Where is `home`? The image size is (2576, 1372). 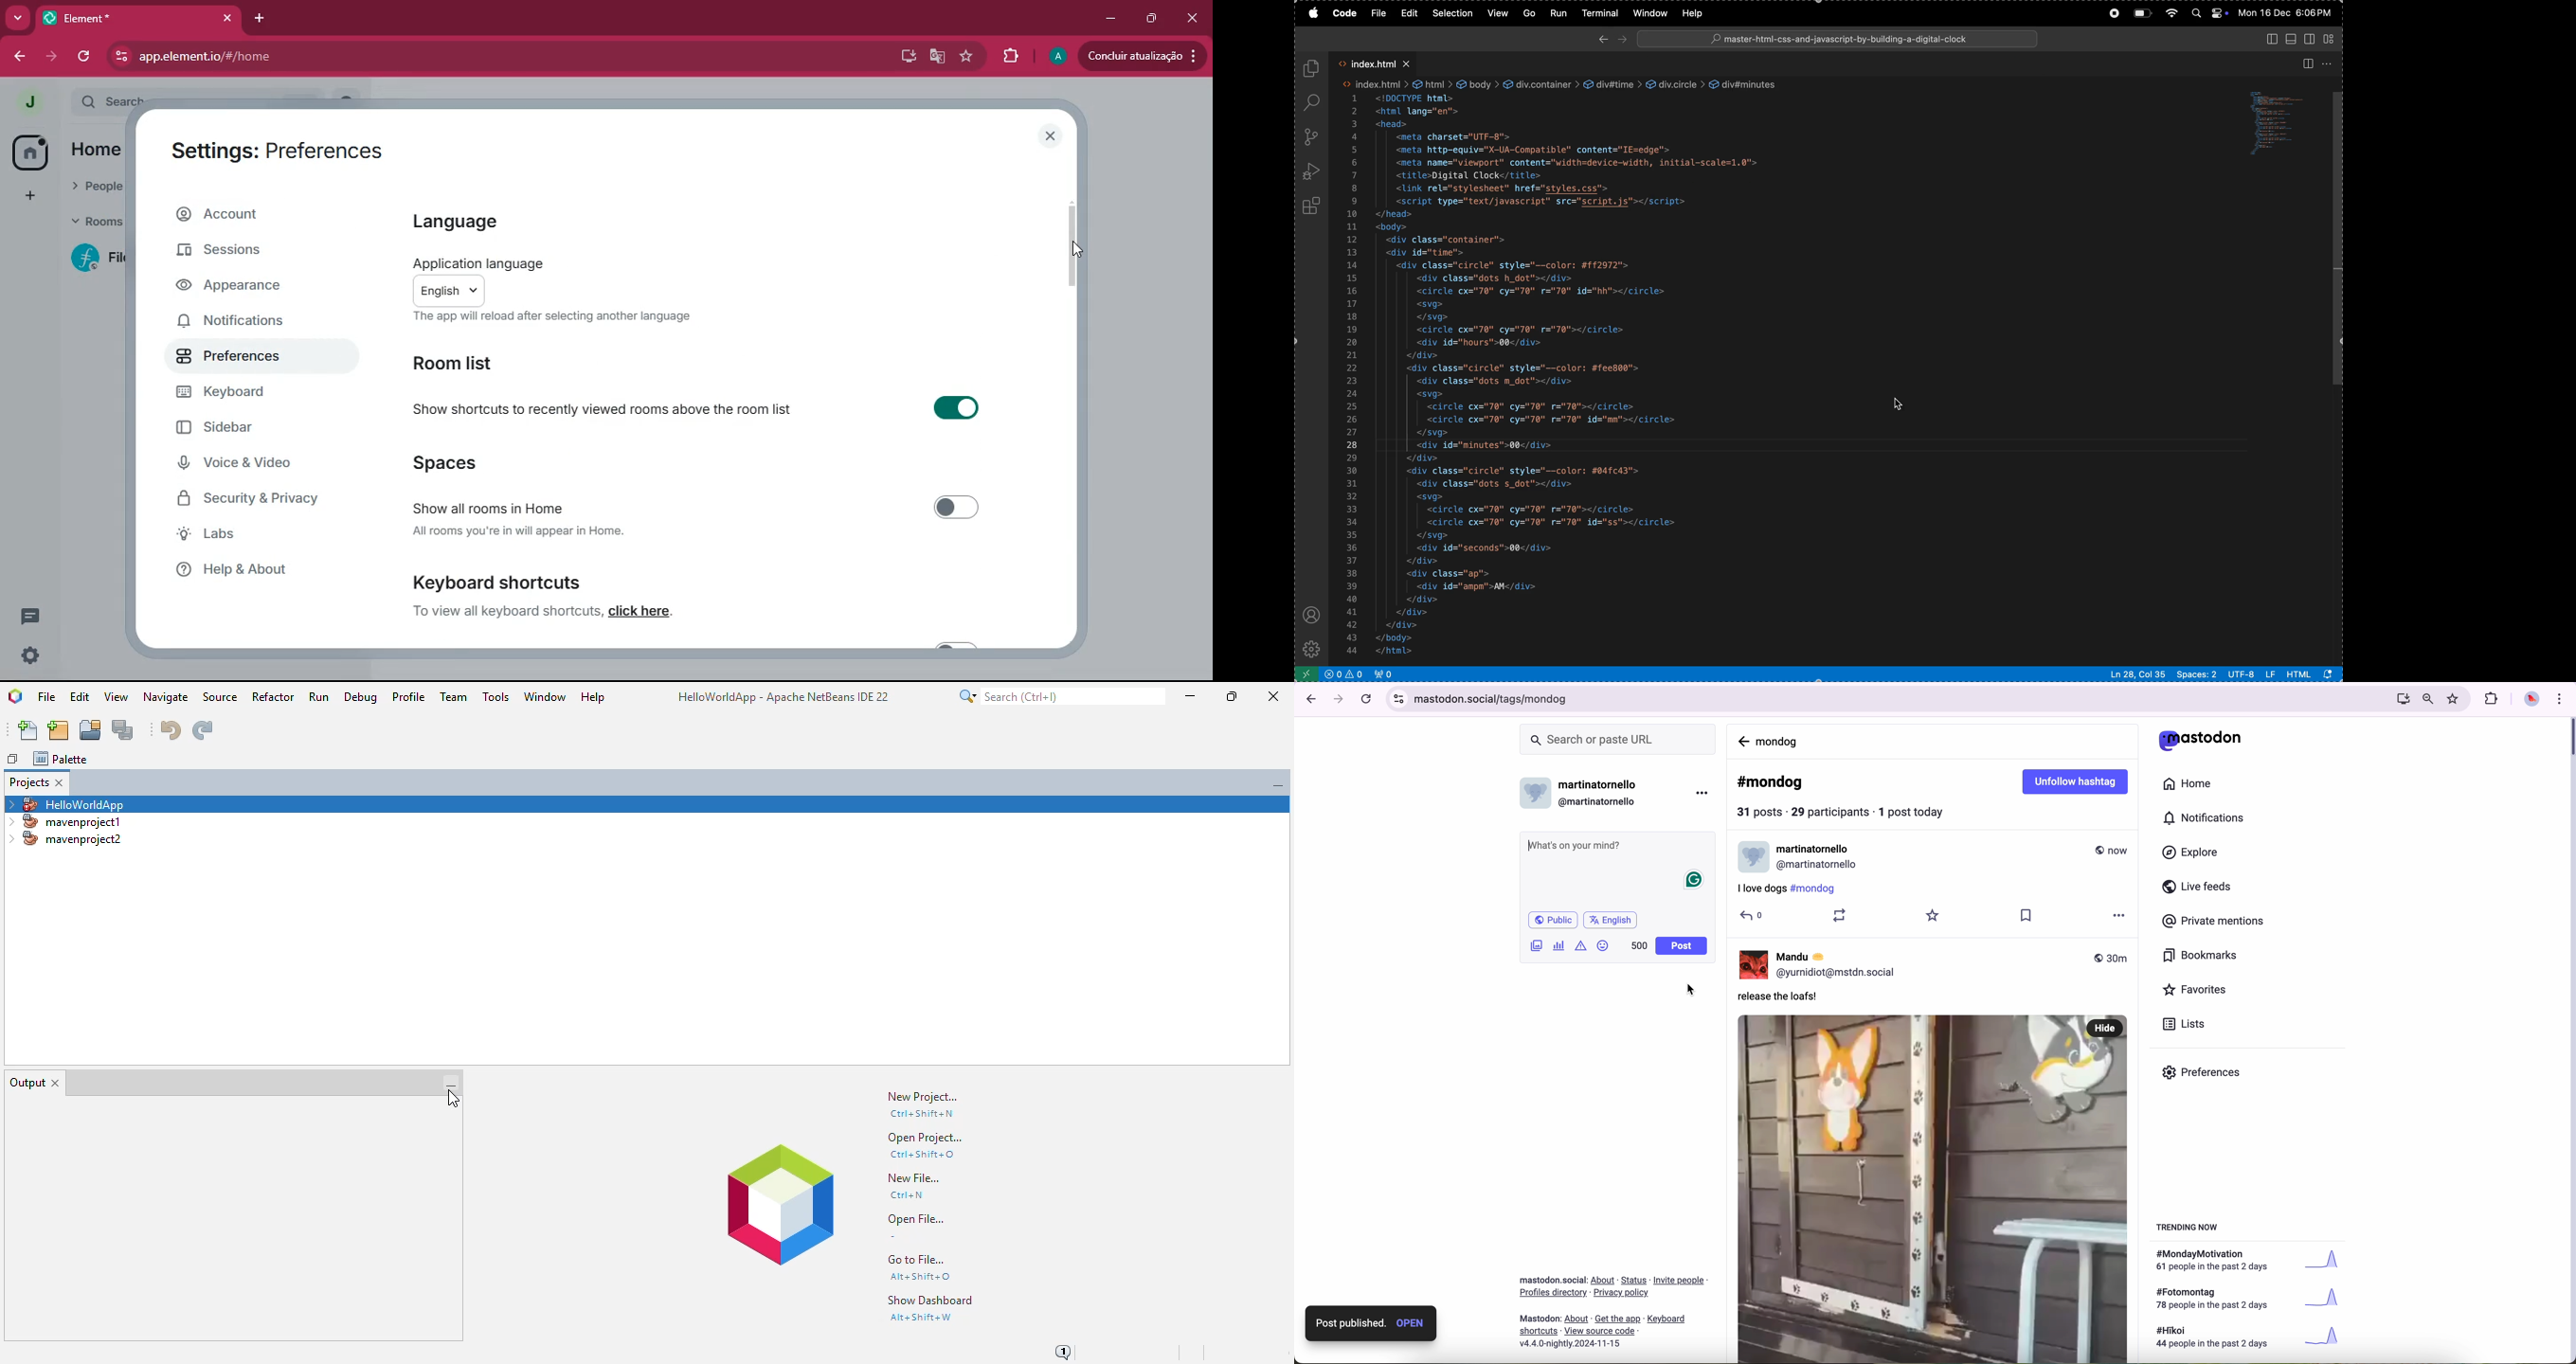 home is located at coordinates (101, 151).